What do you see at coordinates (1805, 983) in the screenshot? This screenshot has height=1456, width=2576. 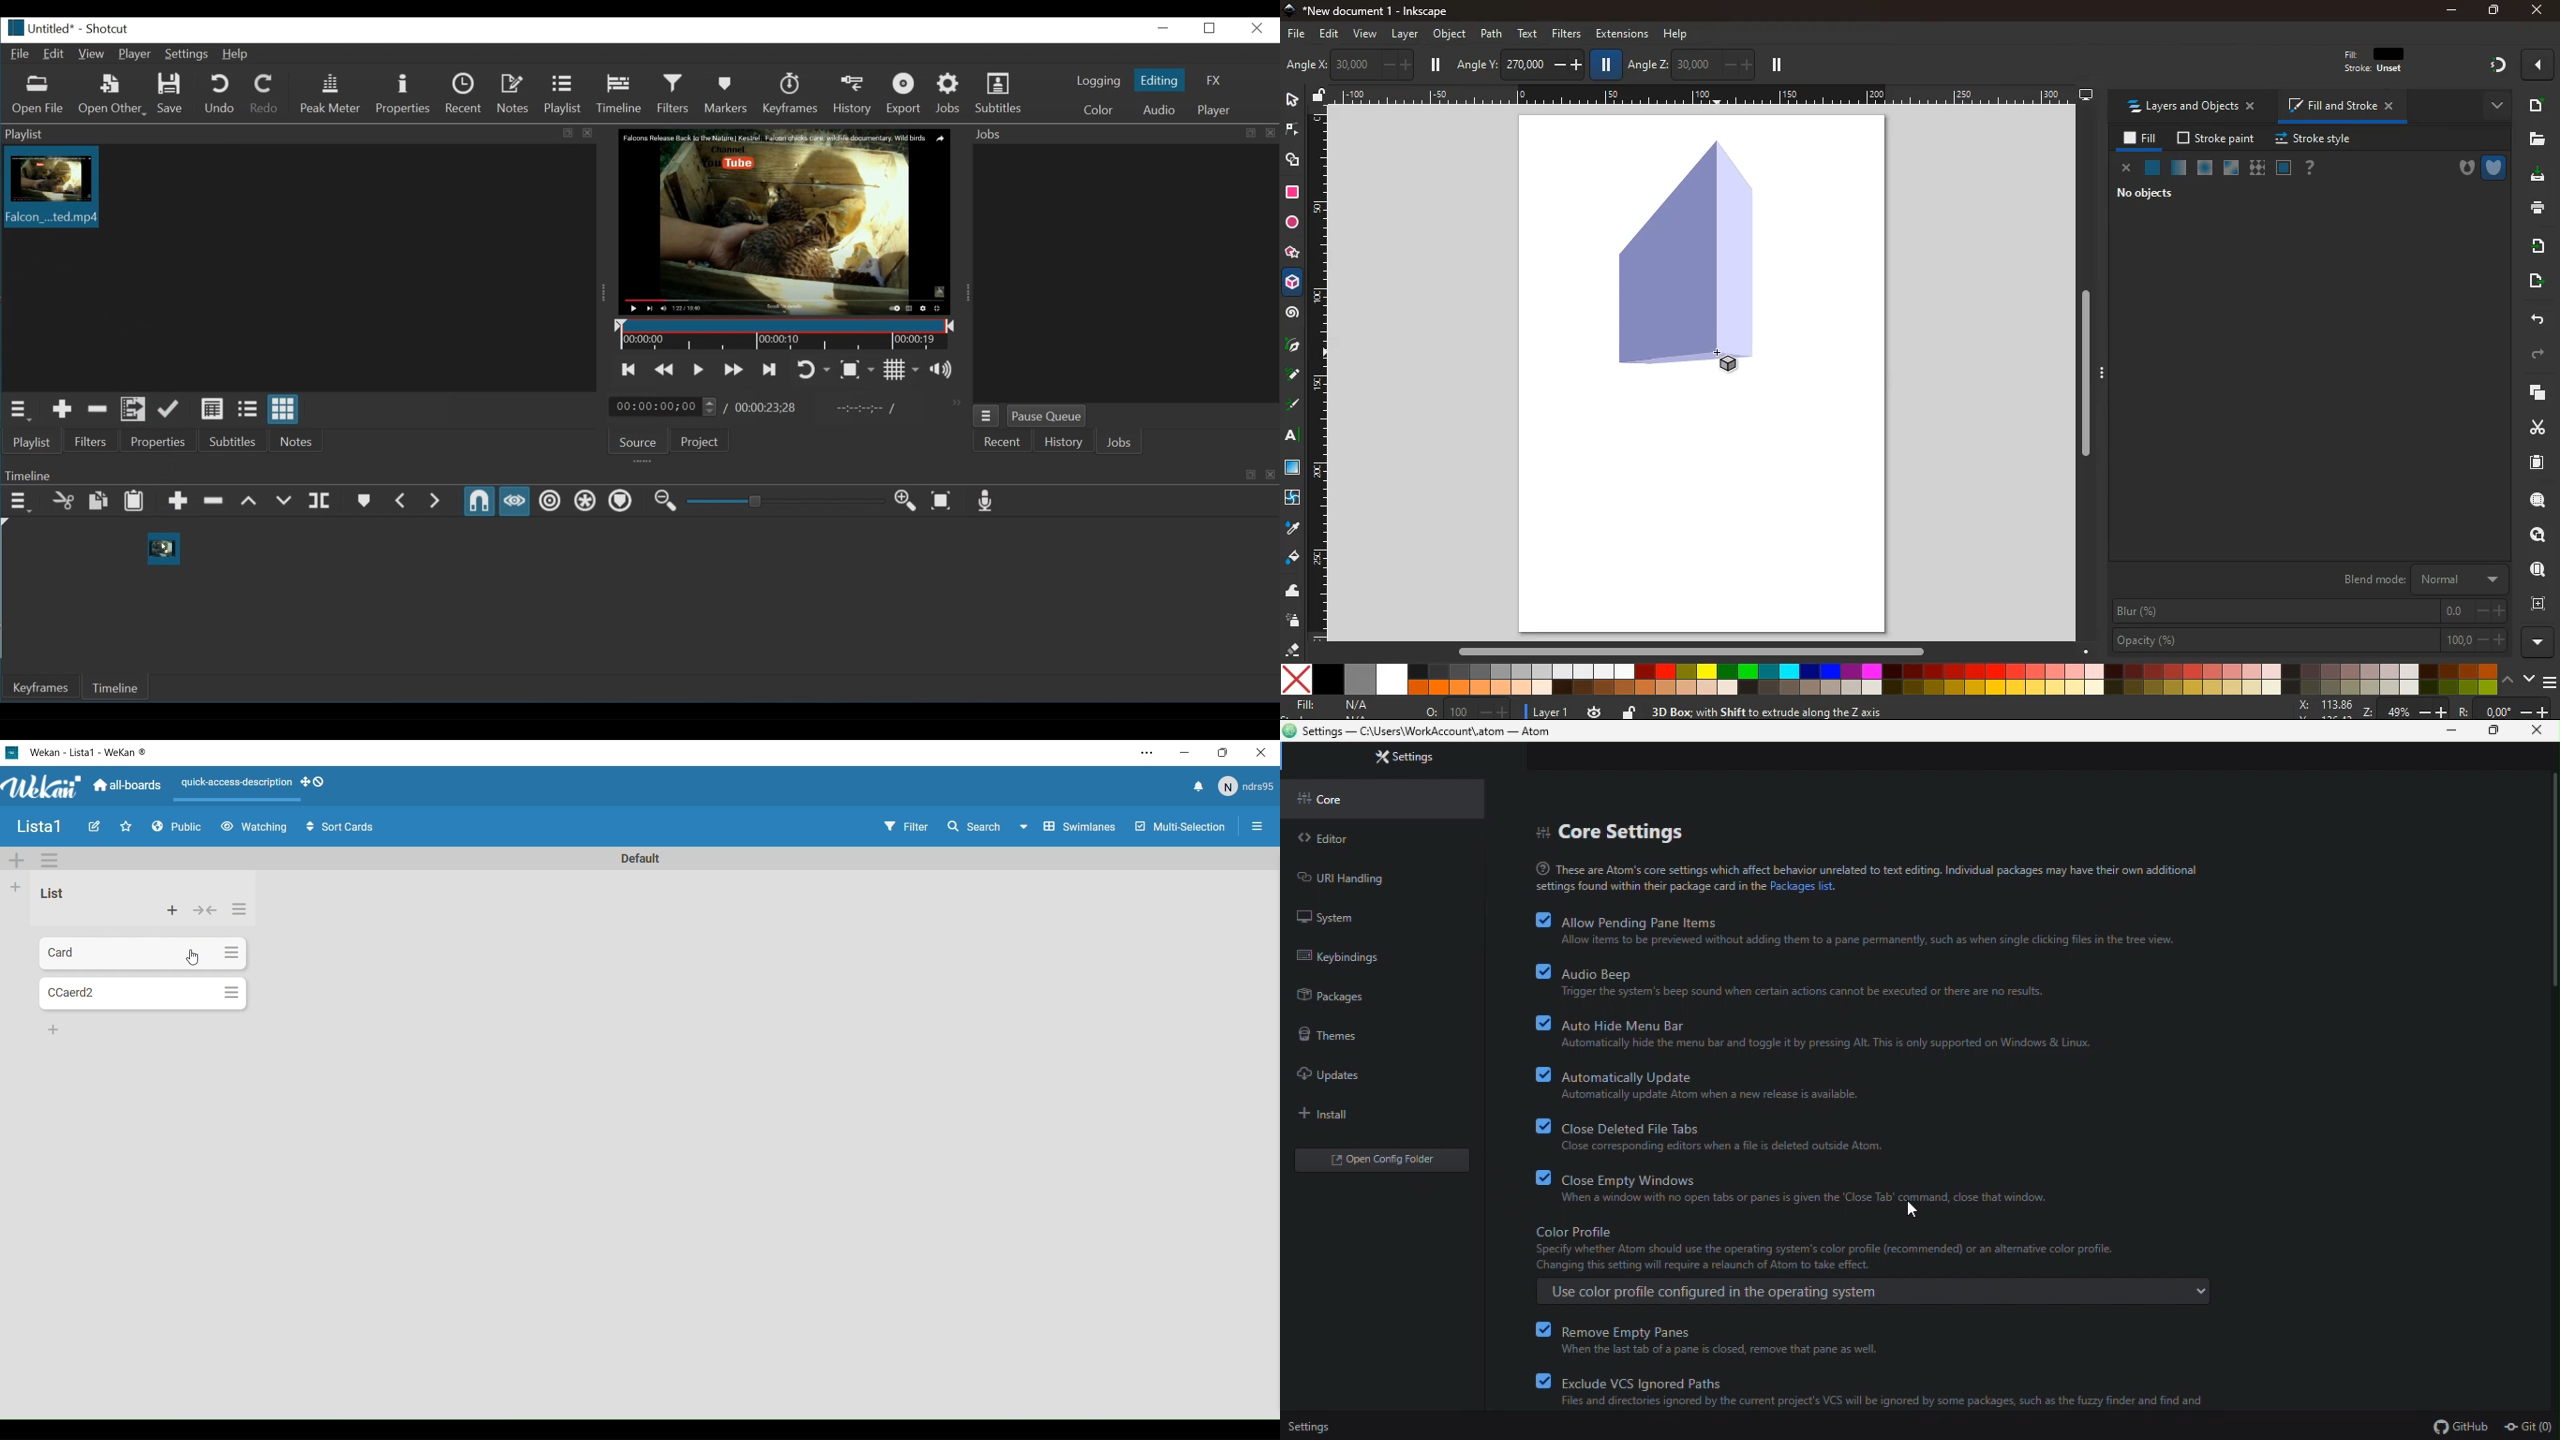 I see `audio beep` at bounding box center [1805, 983].